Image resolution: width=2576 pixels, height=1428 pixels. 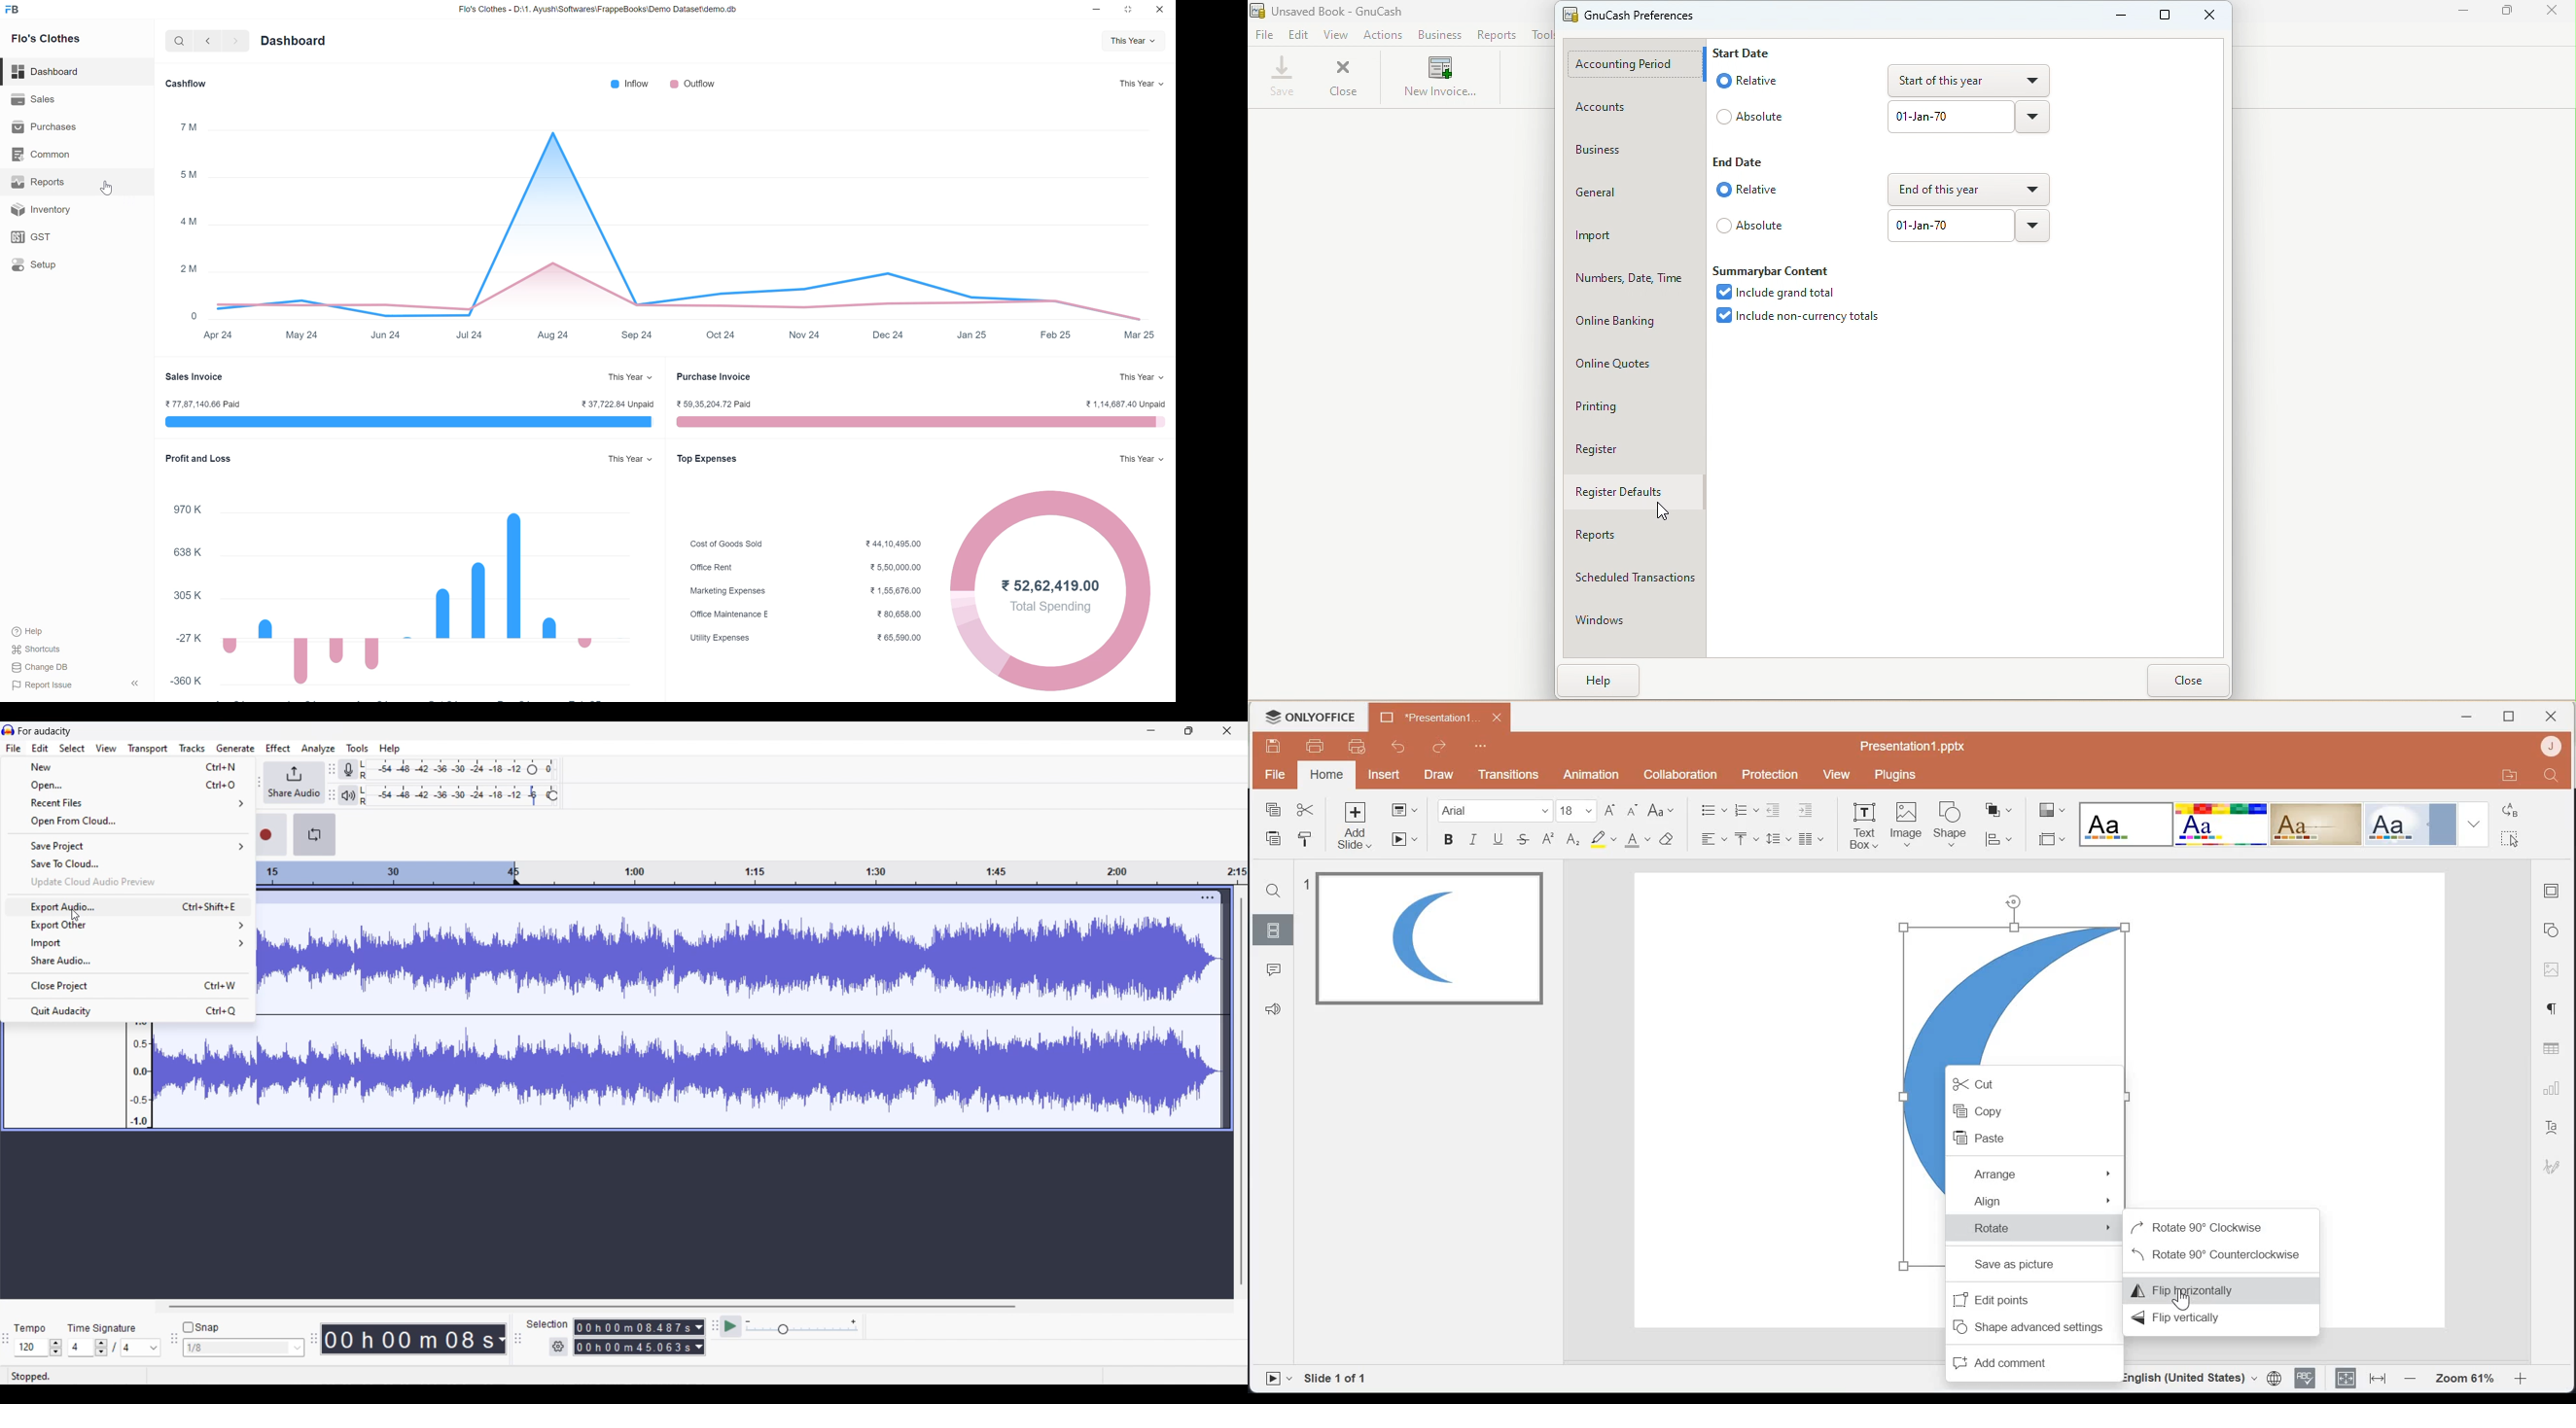 What do you see at coordinates (199, 404) in the screenshot?
I see `%77,87,140.66 Paid` at bounding box center [199, 404].